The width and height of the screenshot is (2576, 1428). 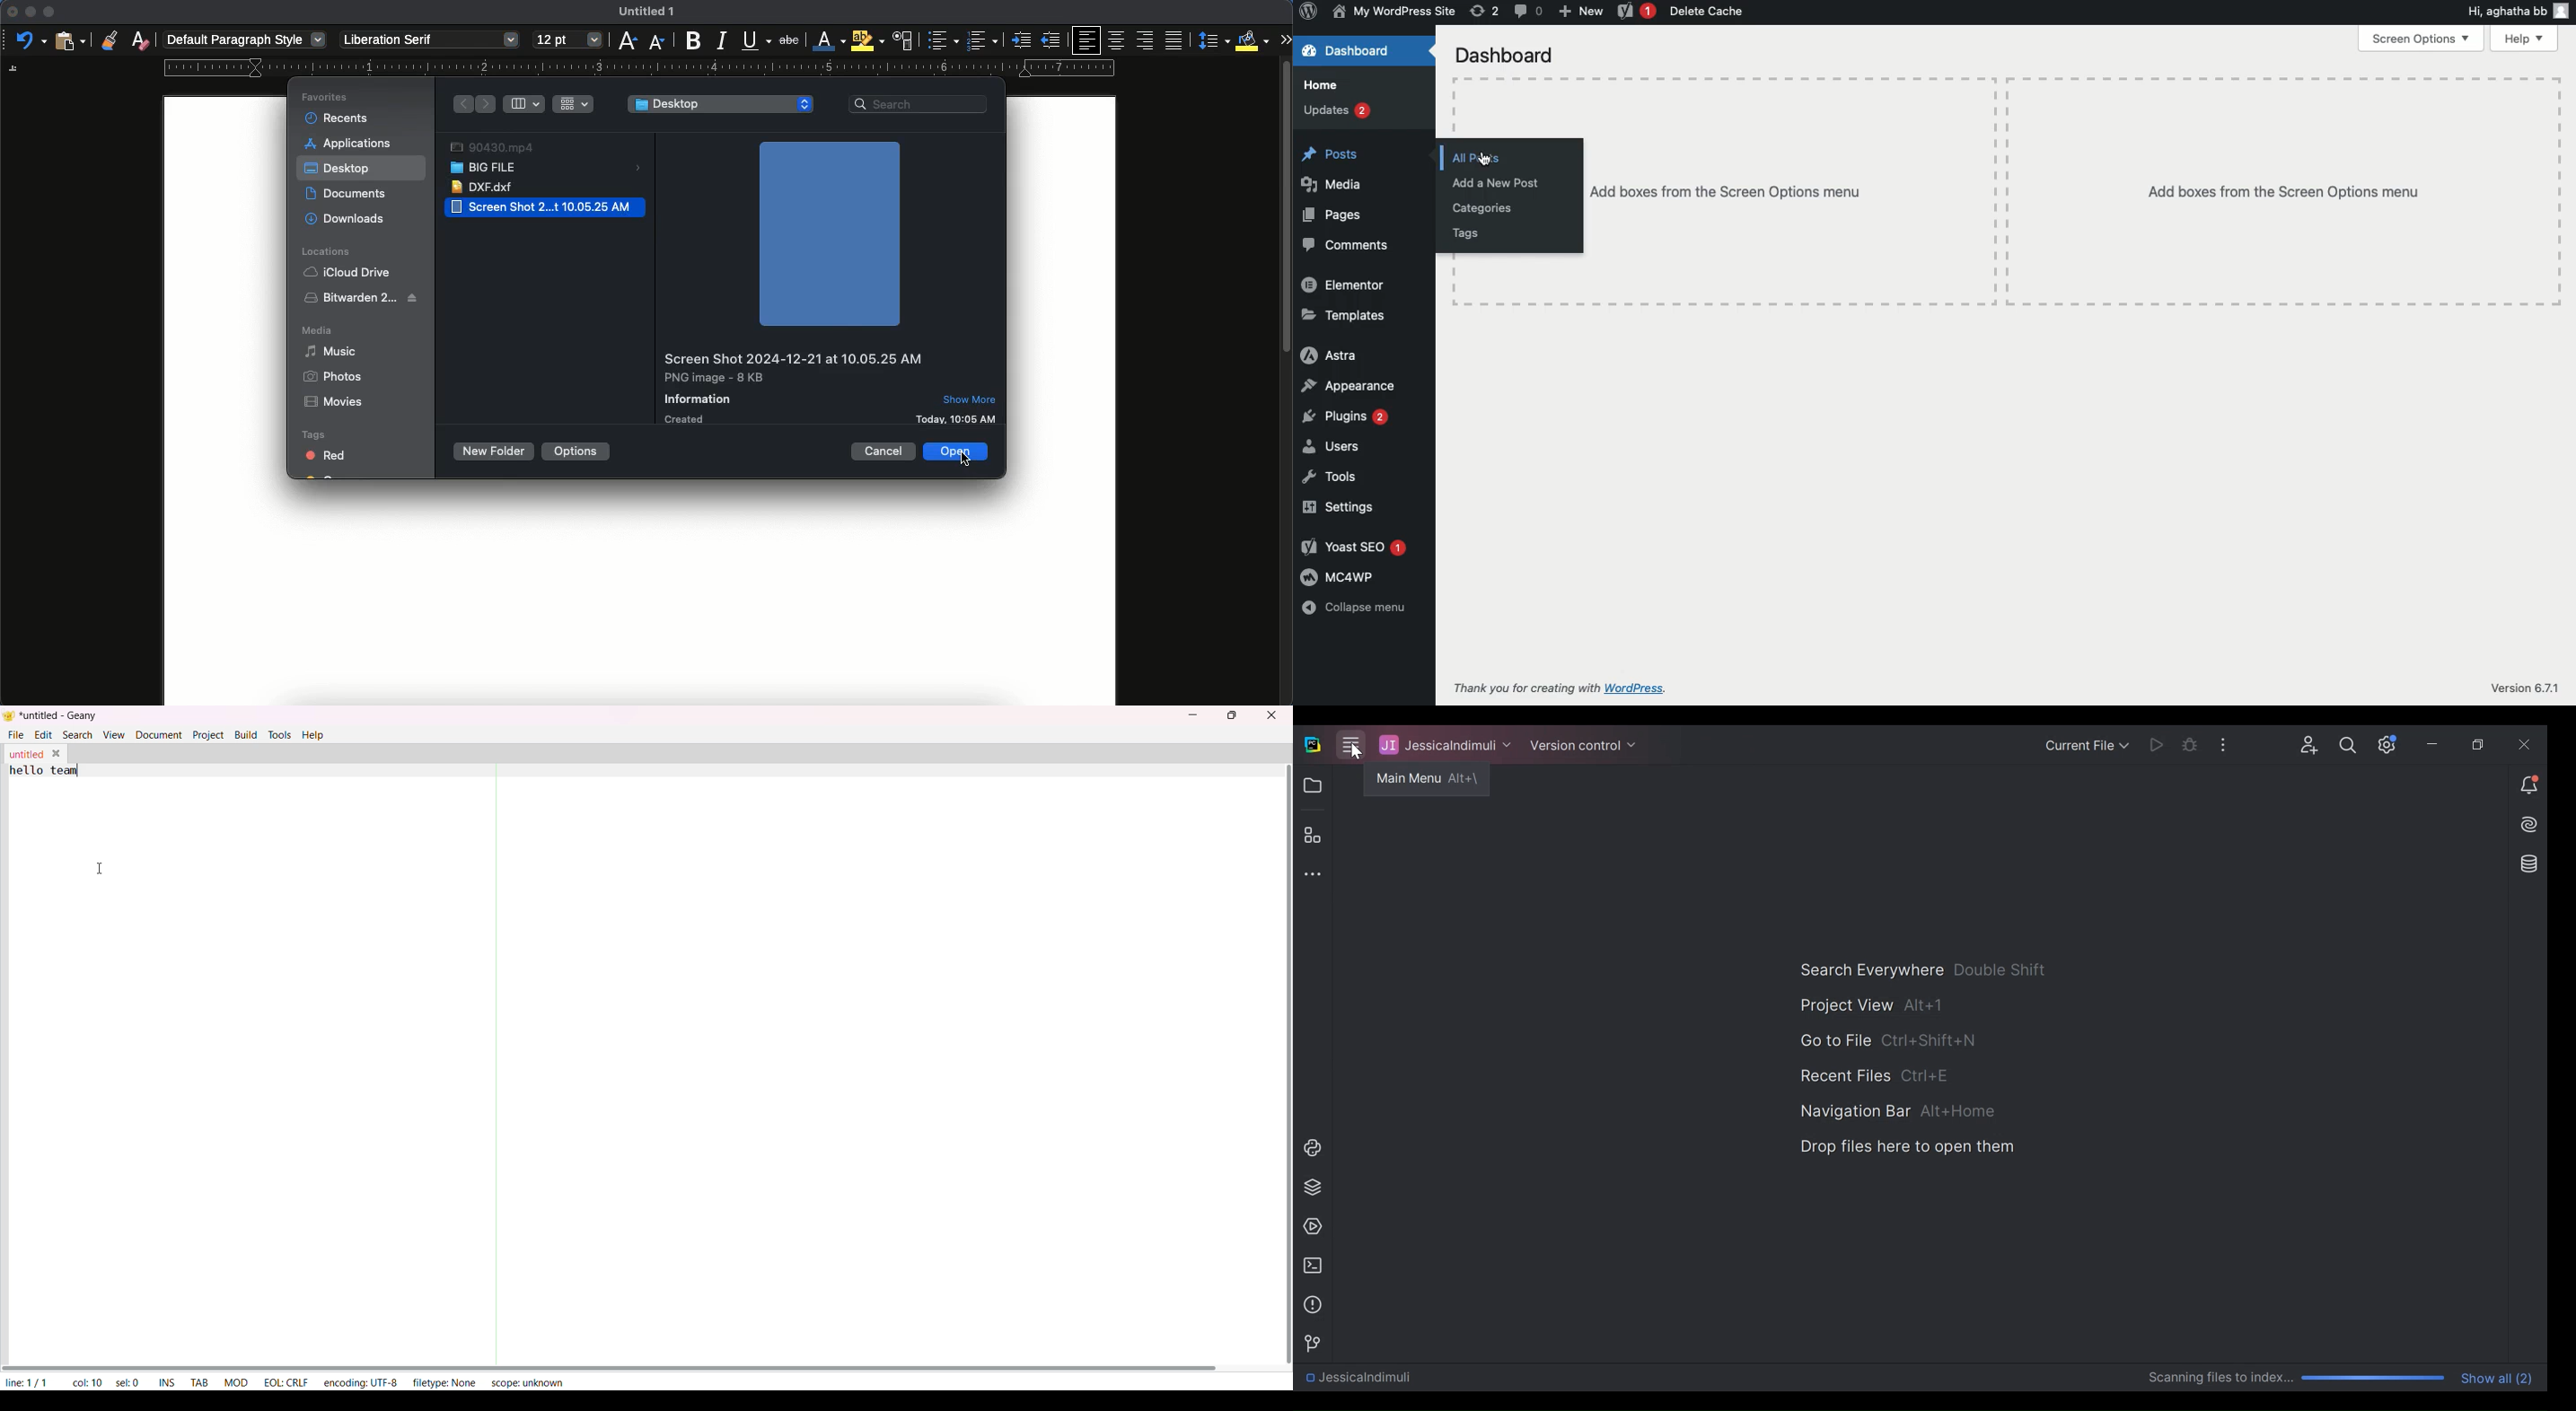 I want to click on applications , so click(x=351, y=144).